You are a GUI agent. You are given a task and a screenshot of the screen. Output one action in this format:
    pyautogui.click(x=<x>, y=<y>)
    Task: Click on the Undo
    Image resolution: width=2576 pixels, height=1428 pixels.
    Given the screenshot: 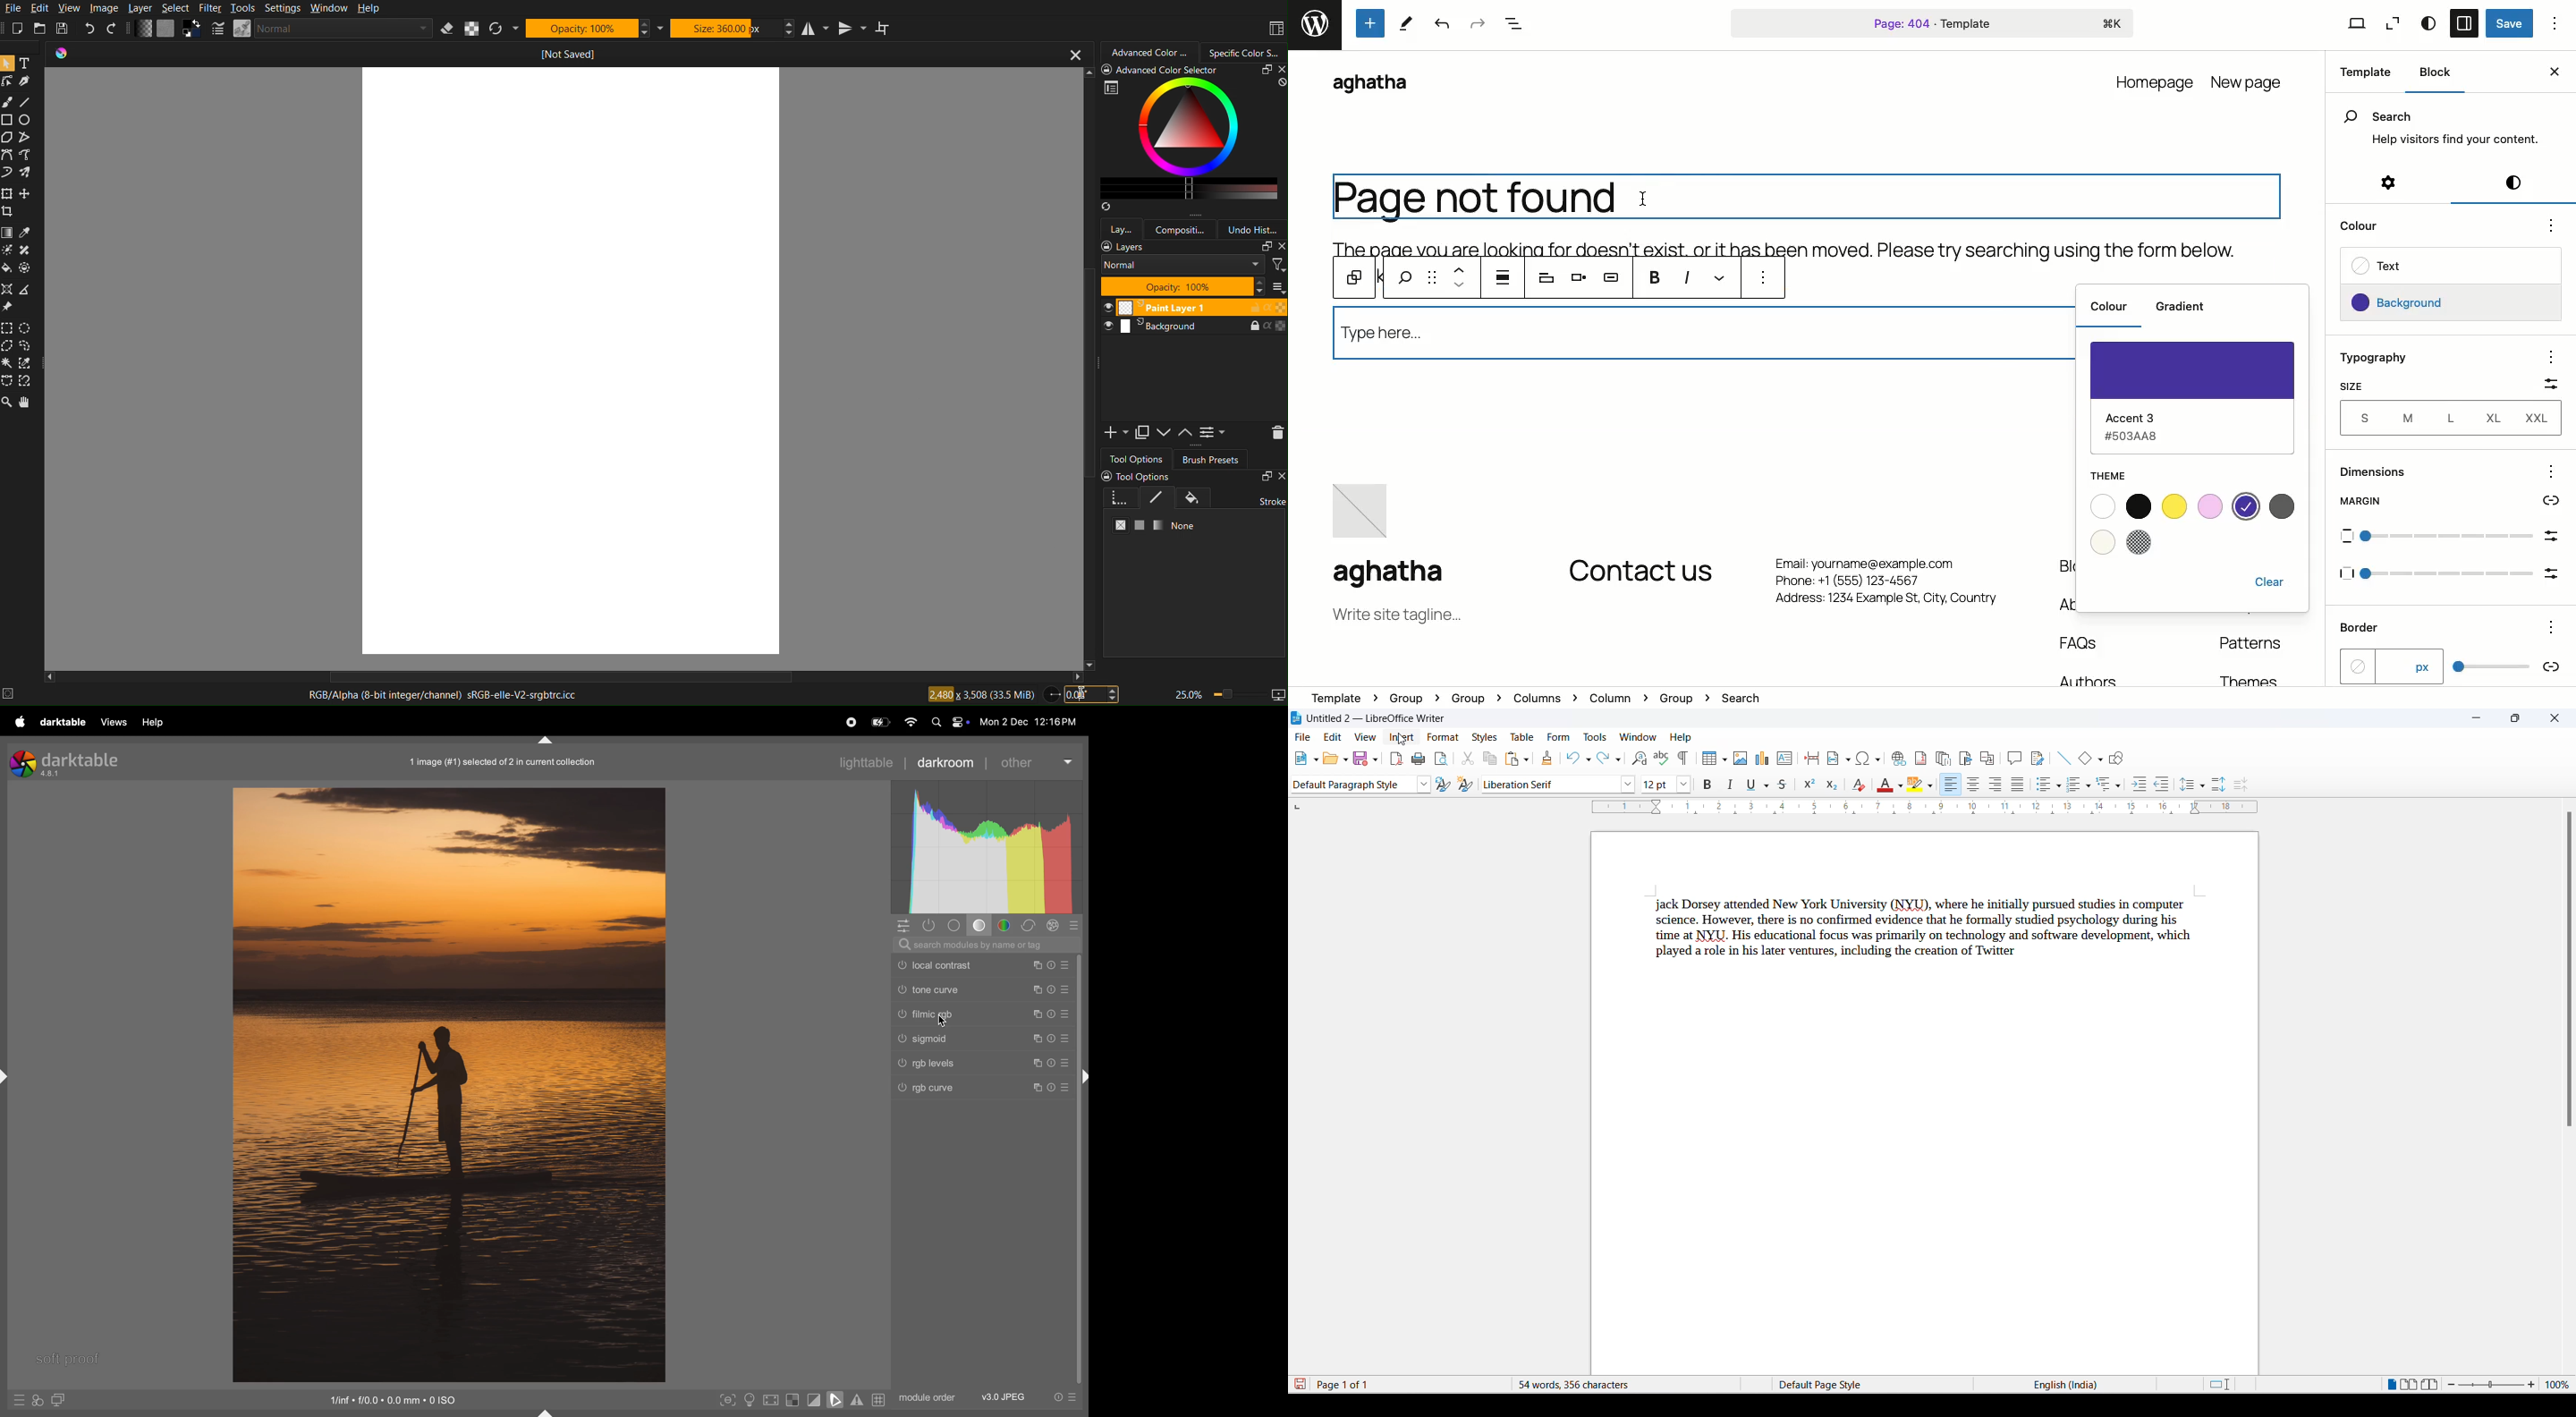 What is the action you would take?
    pyautogui.click(x=1441, y=24)
    